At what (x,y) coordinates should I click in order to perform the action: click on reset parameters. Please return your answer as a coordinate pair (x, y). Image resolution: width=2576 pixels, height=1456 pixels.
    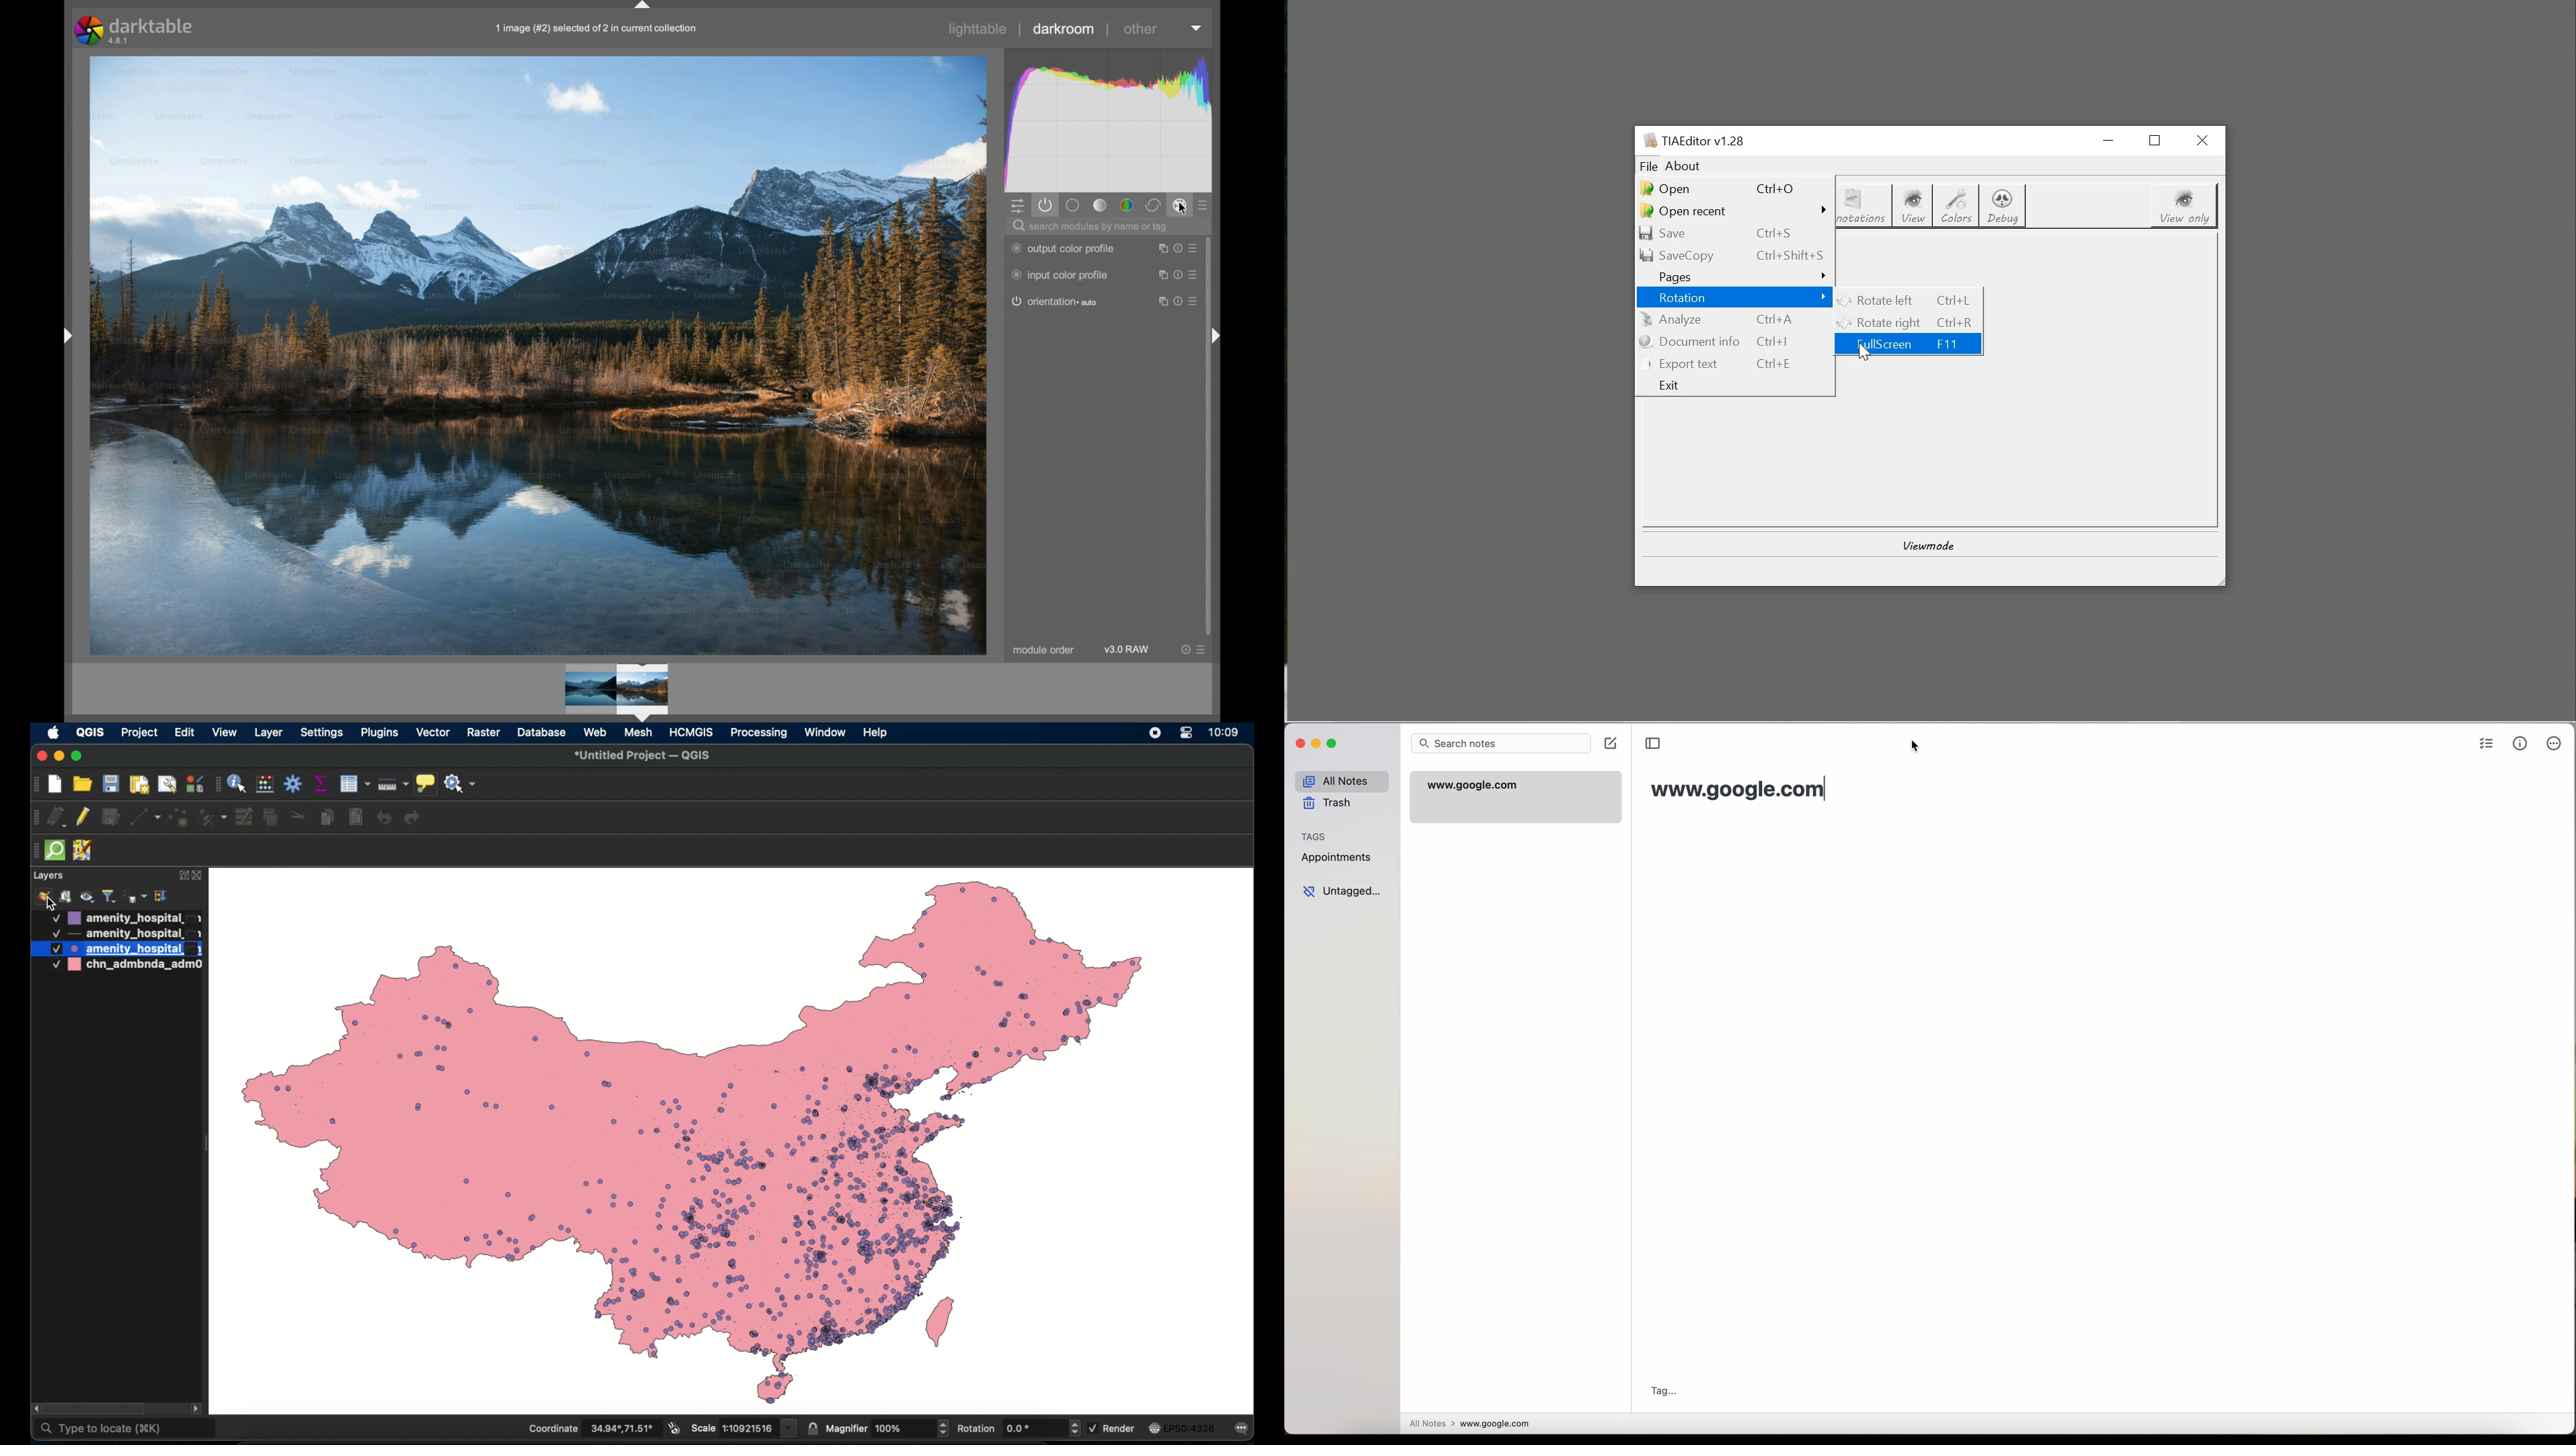
    Looking at the image, I should click on (1177, 248).